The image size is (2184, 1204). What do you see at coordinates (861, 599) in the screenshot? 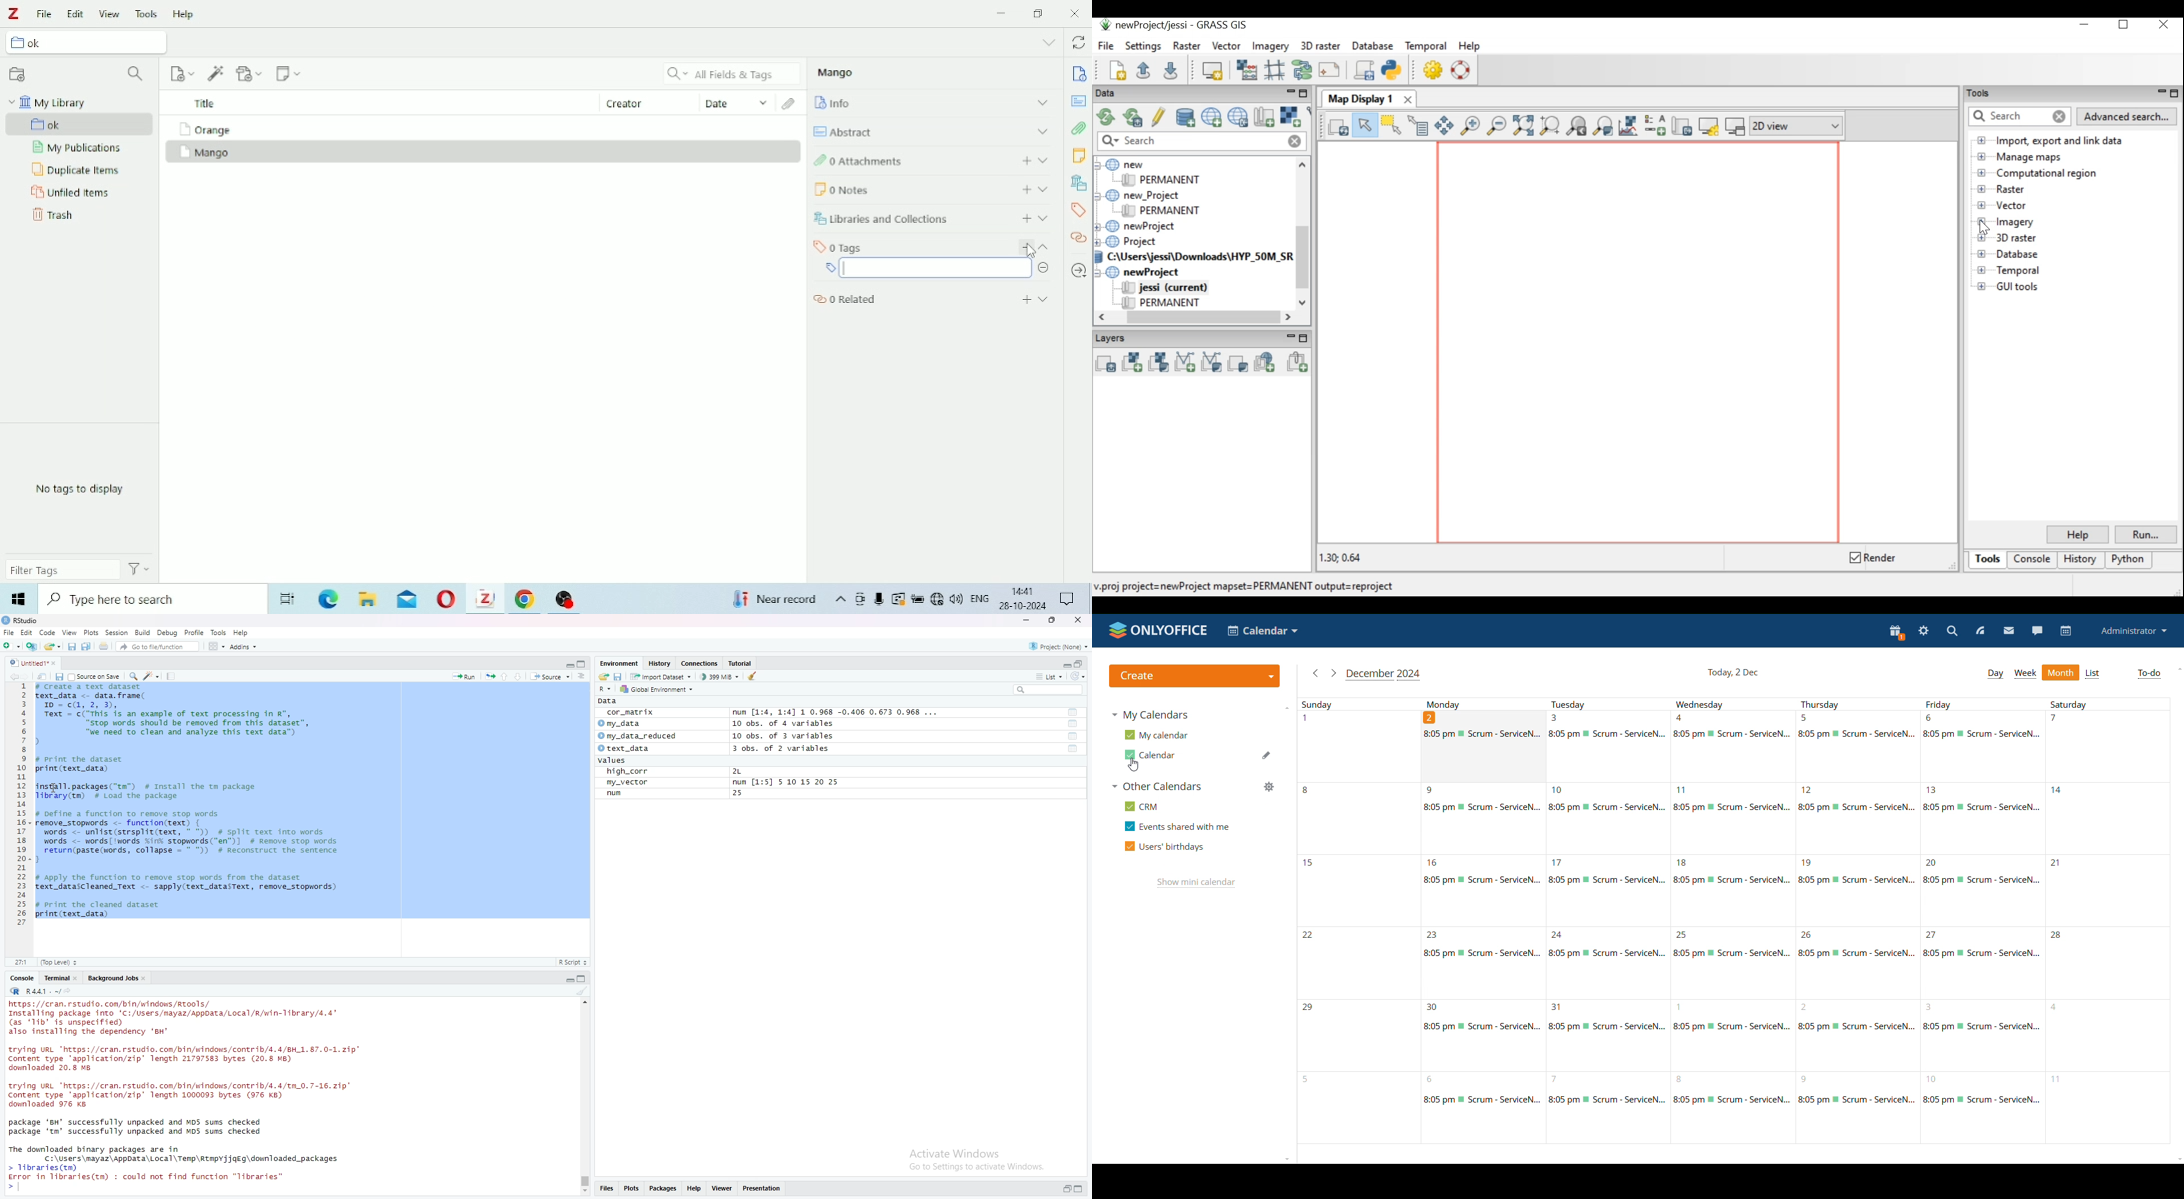
I see `Meet Now` at bounding box center [861, 599].